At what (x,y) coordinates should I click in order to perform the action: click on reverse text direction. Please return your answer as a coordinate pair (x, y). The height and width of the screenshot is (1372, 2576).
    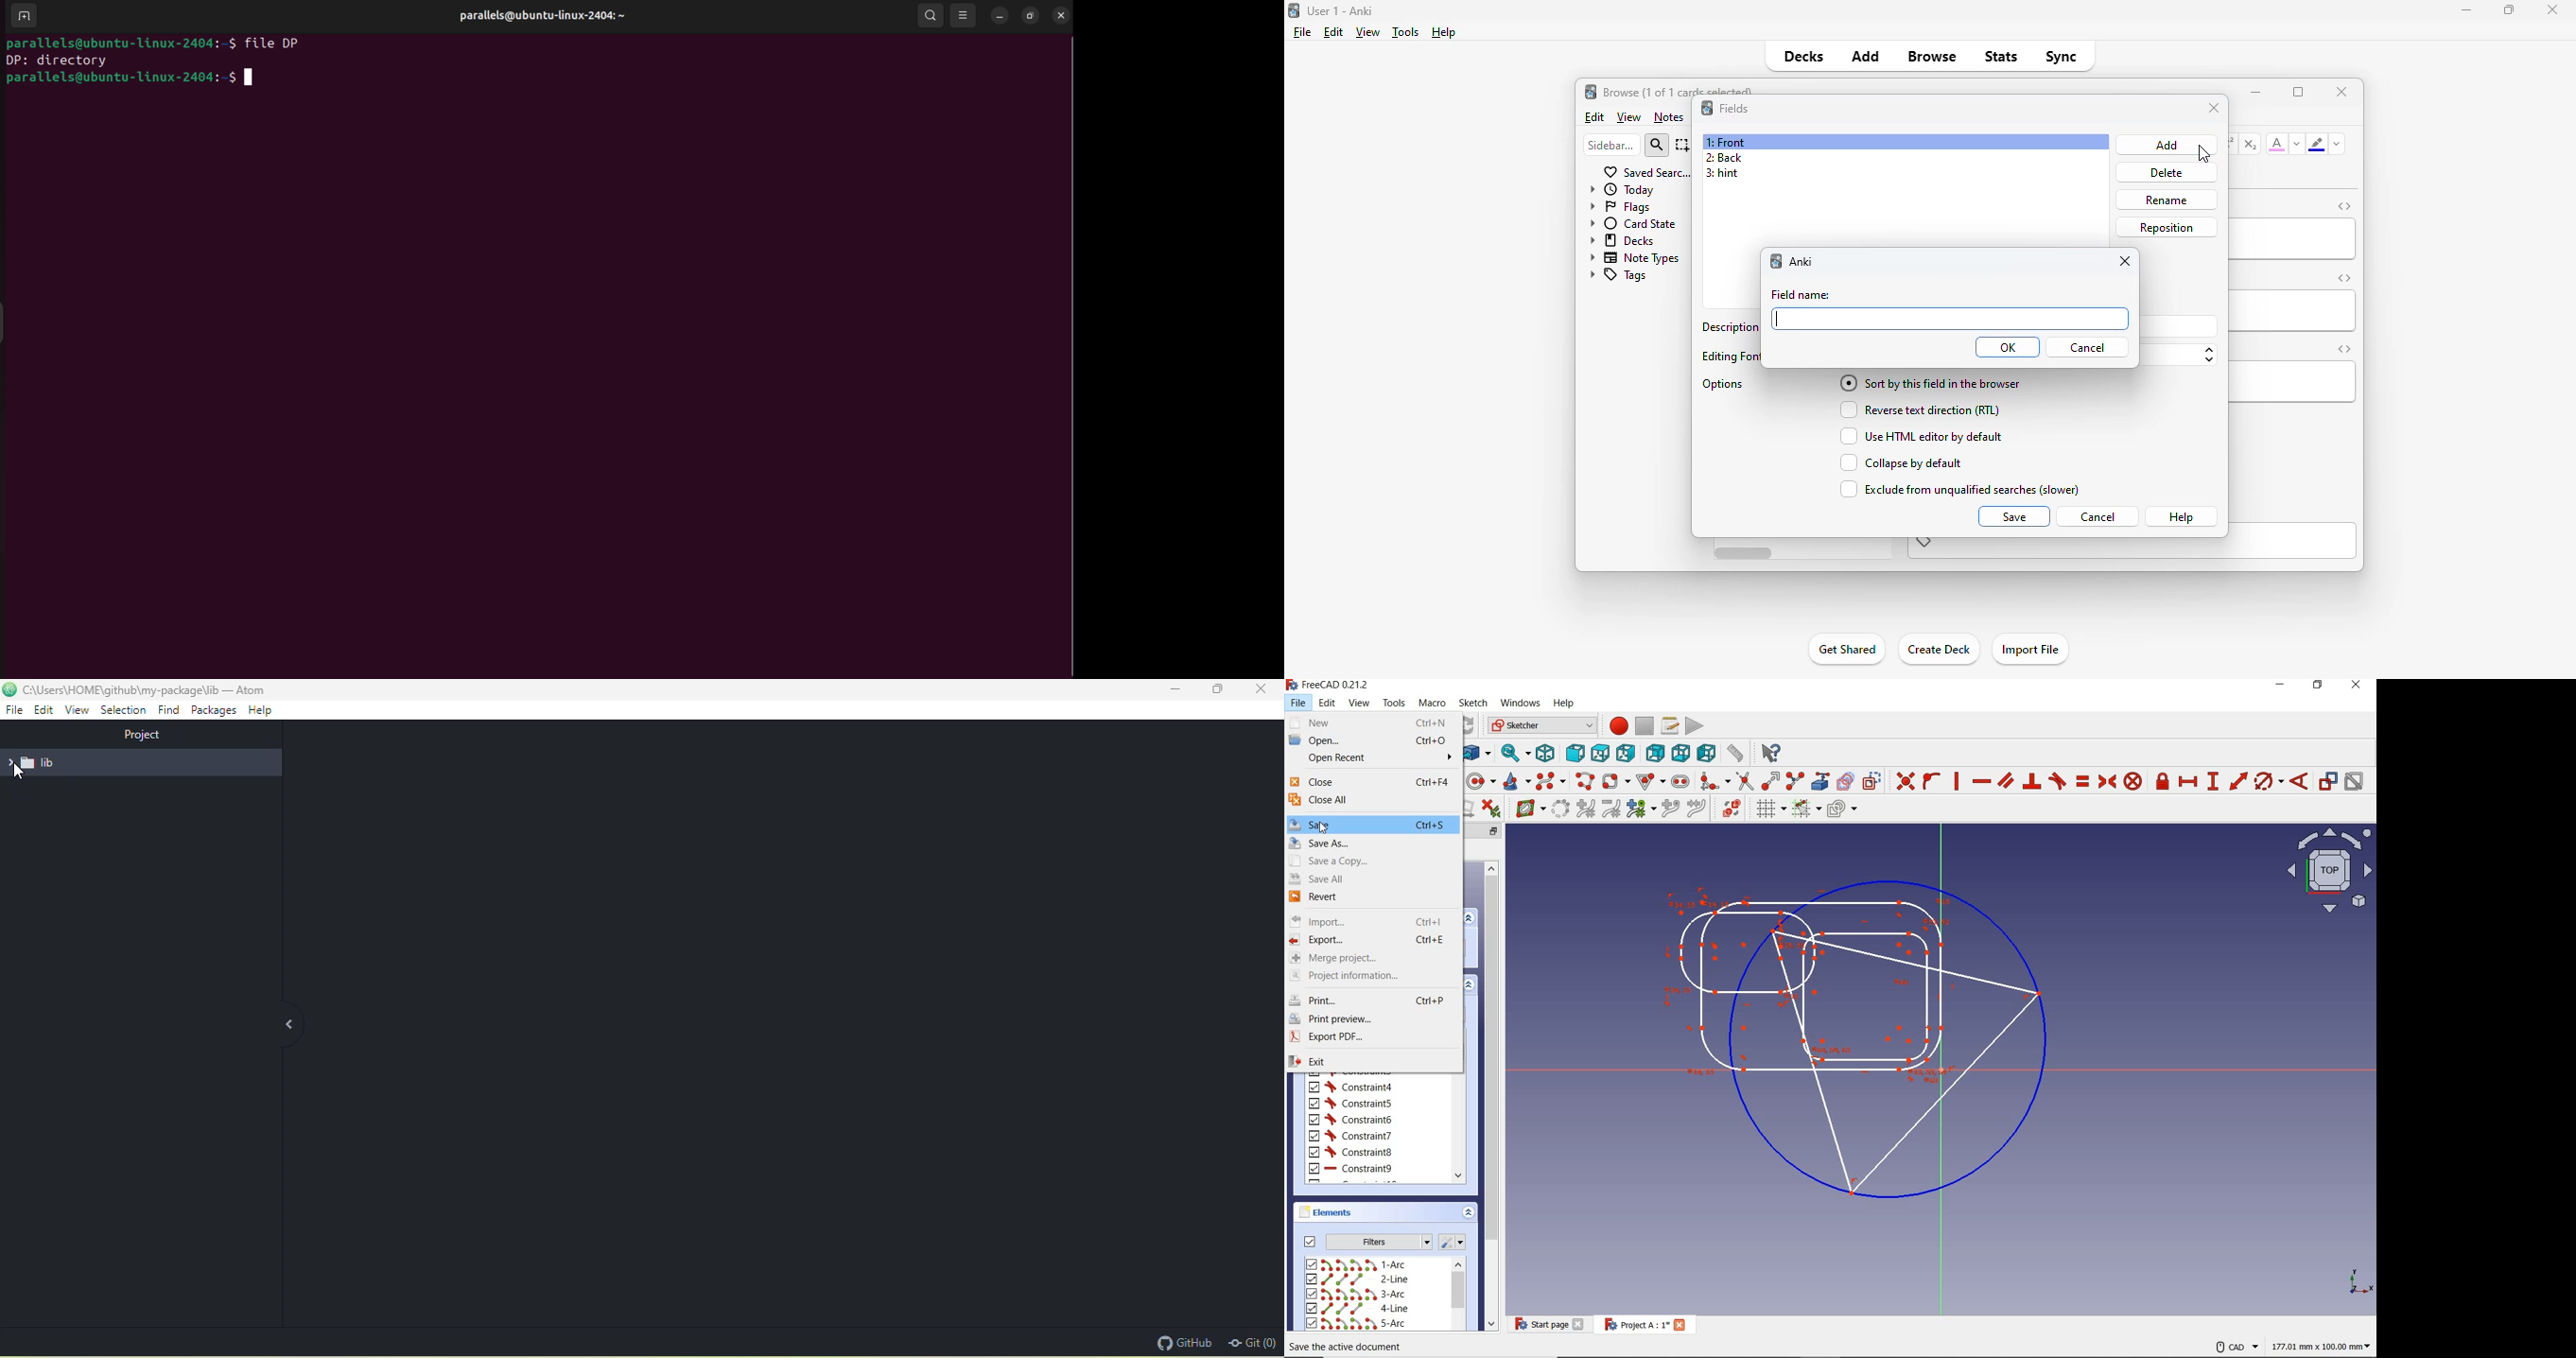
    Looking at the image, I should click on (1917, 409).